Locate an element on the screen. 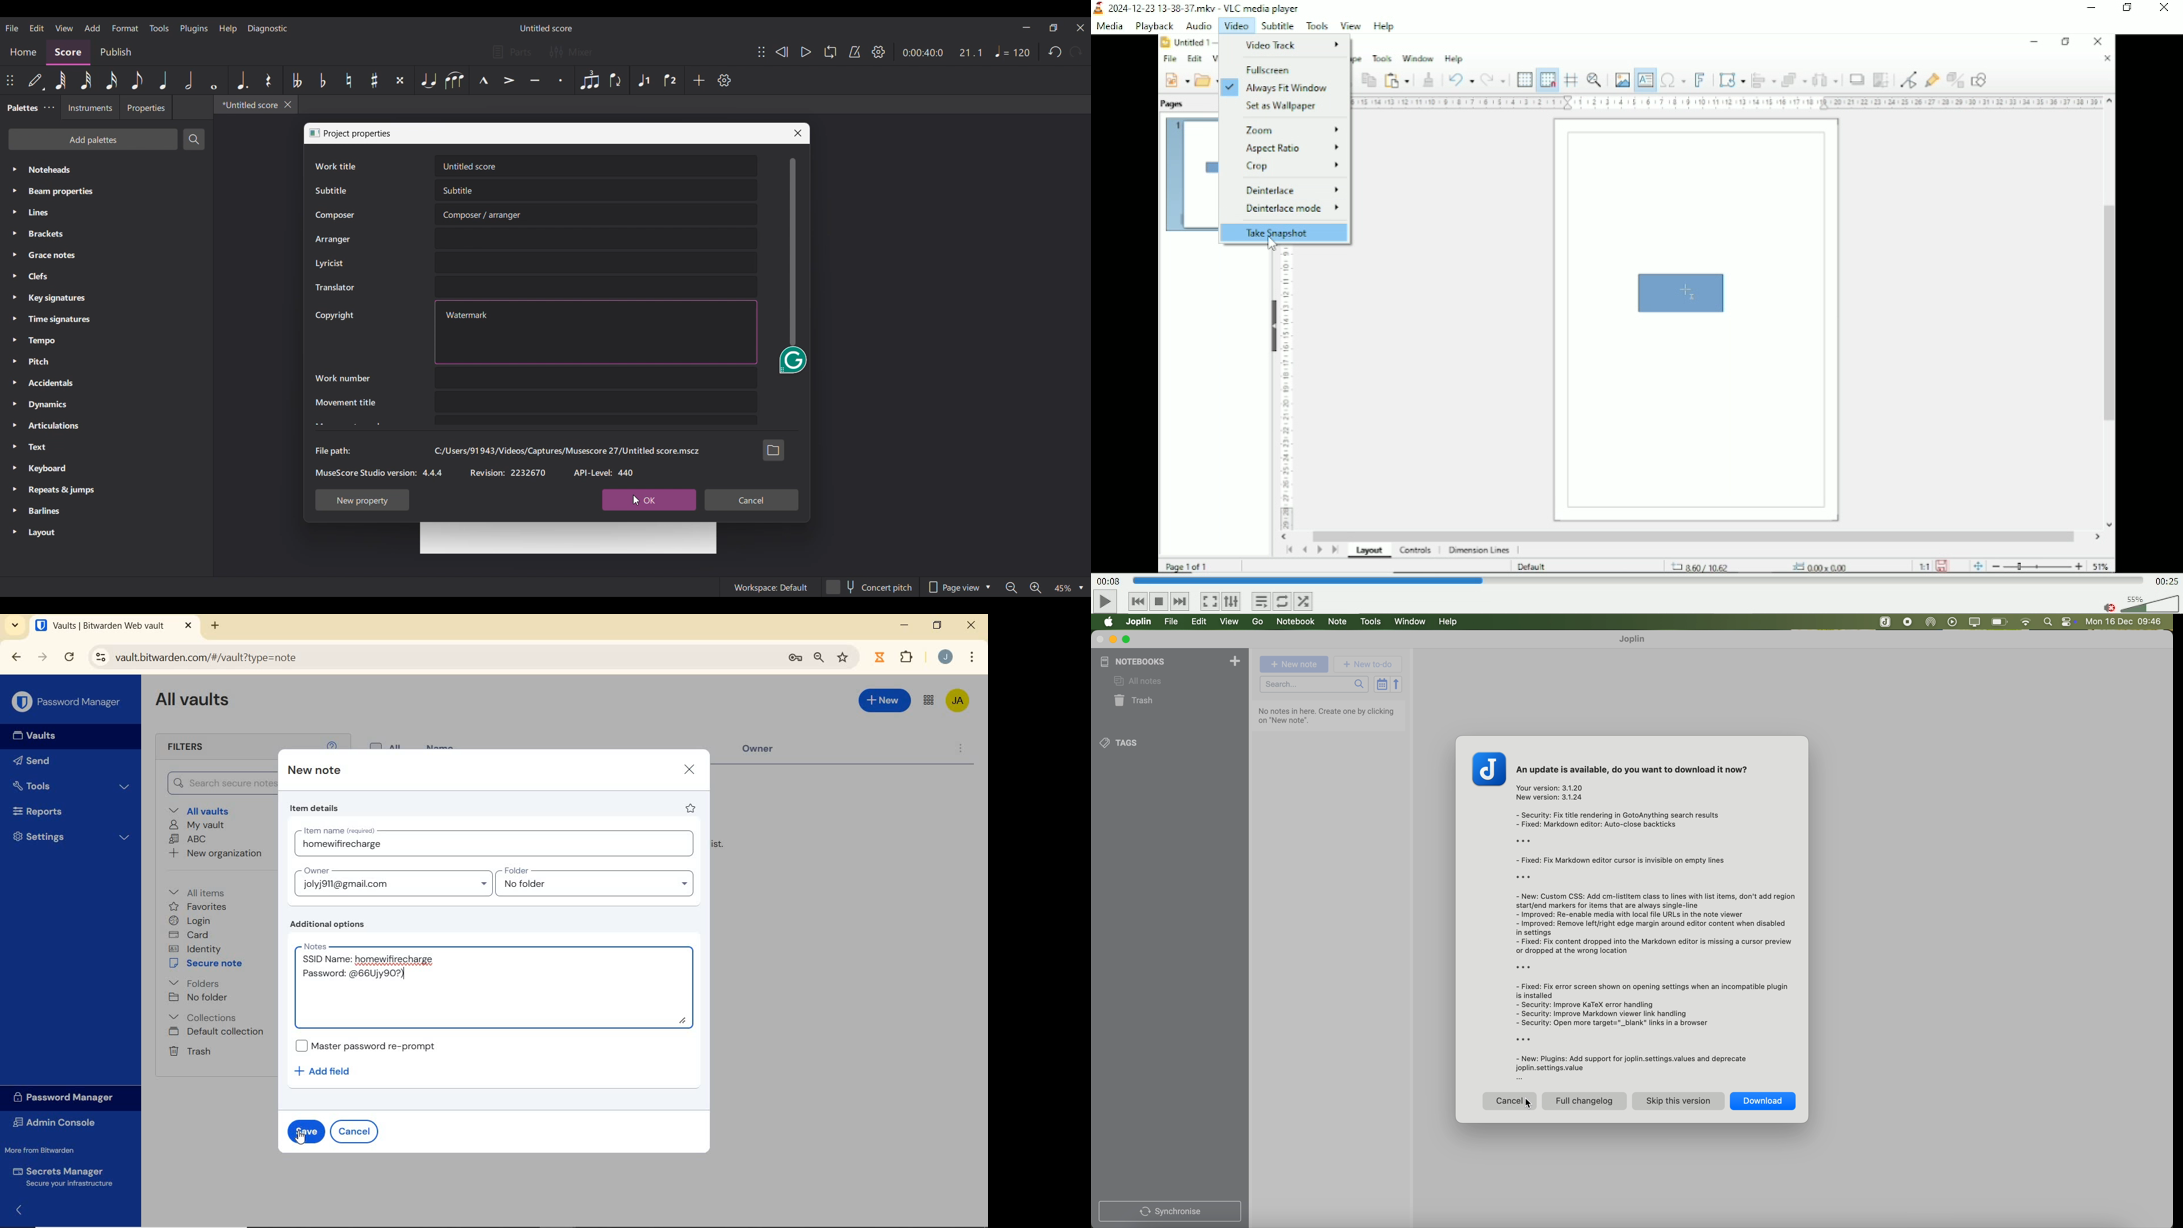 This screenshot has width=2184, height=1232. secure note is located at coordinates (208, 963).